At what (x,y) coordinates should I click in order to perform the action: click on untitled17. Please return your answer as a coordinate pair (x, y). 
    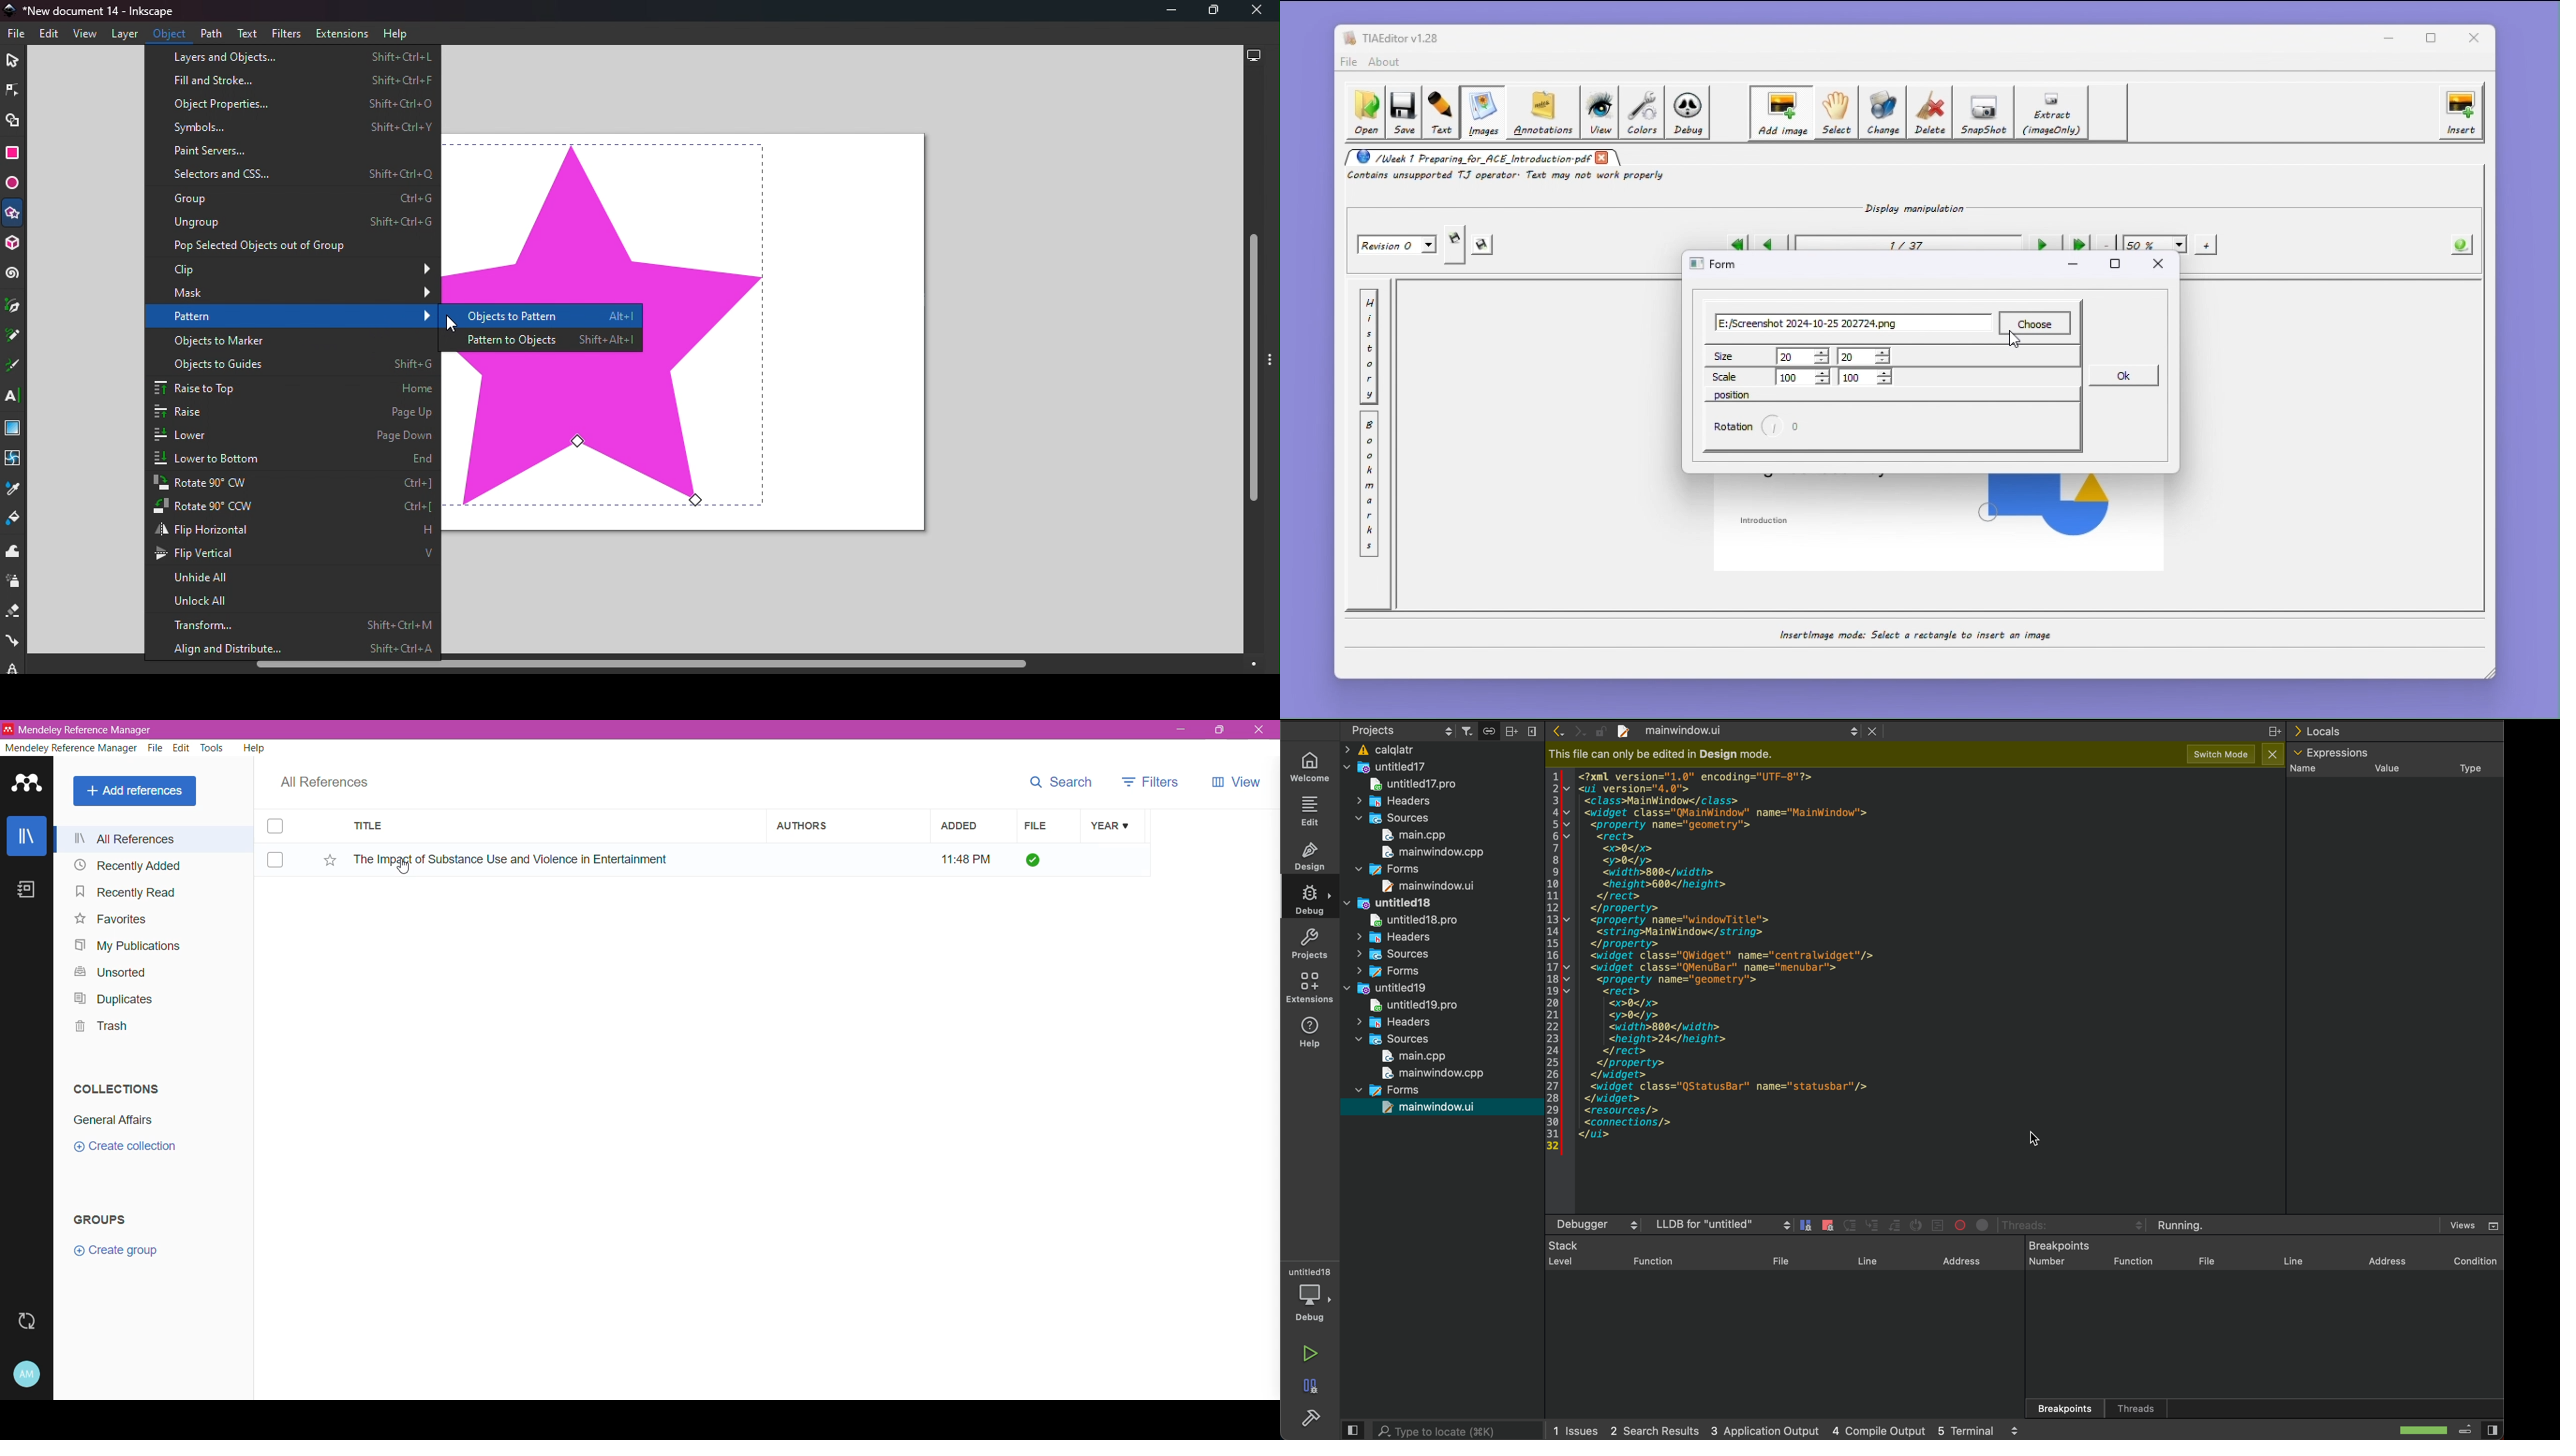
    Looking at the image, I should click on (1394, 766).